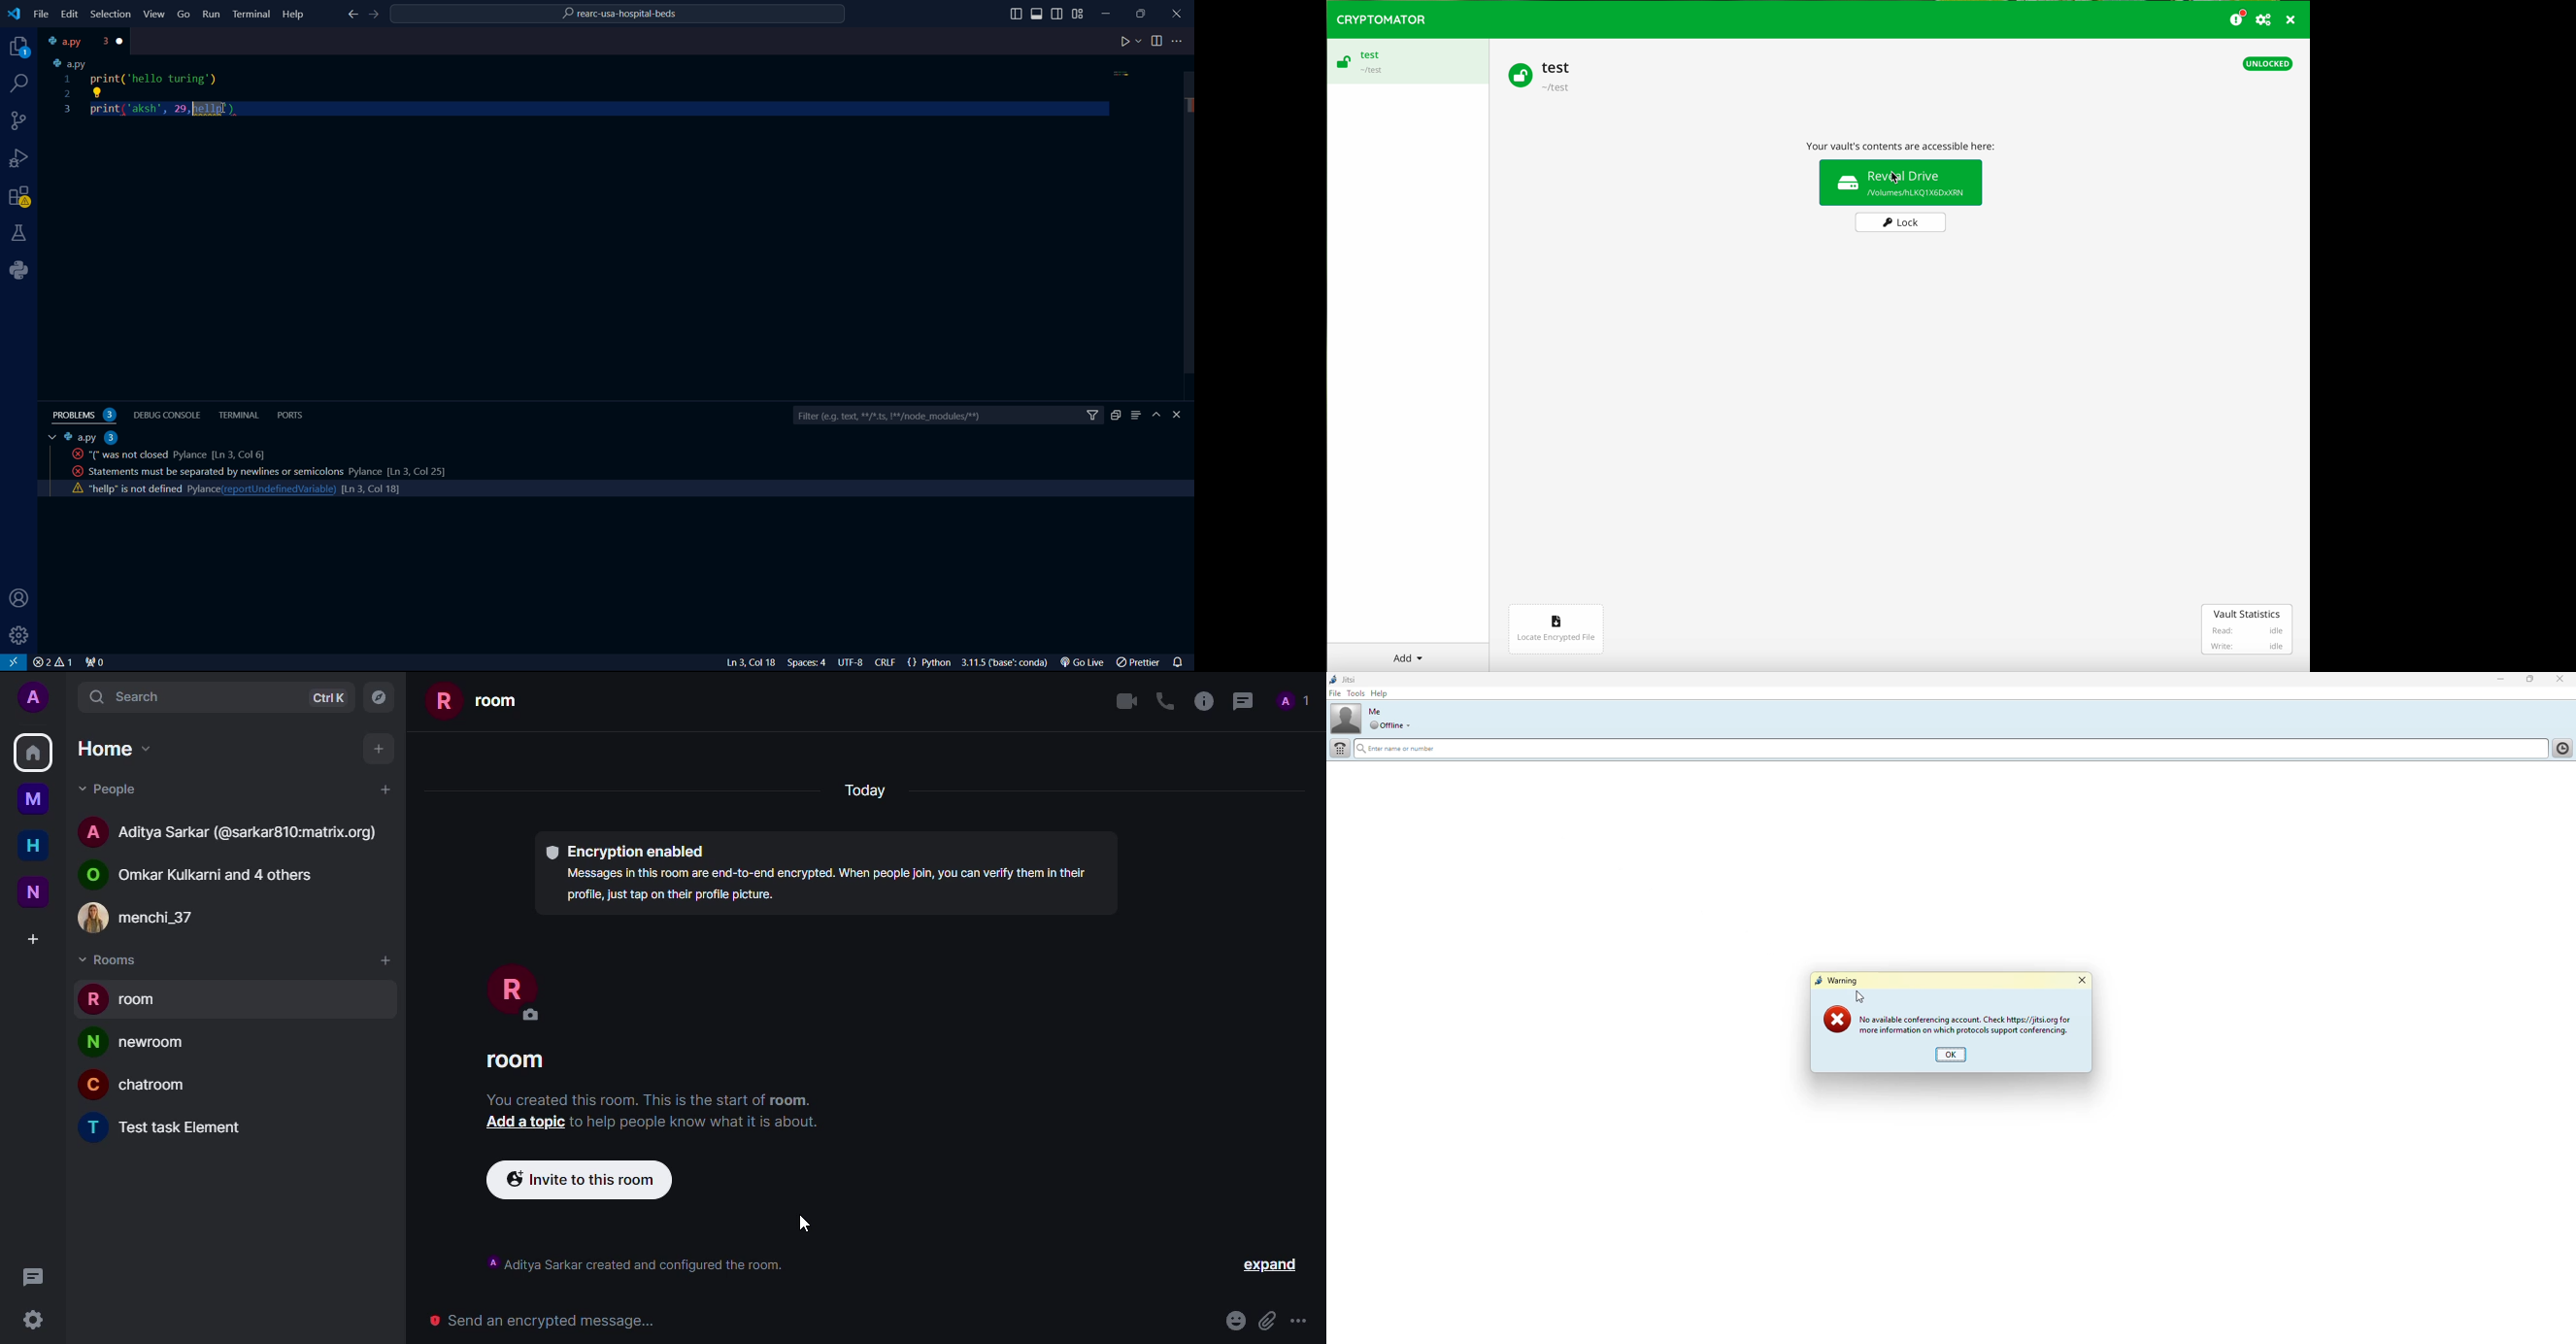 Image resolution: width=2576 pixels, height=1344 pixels. What do you see at coordinates (1335, 693) in the screenshot?
I see `file` at bounding box center [1335, 693].